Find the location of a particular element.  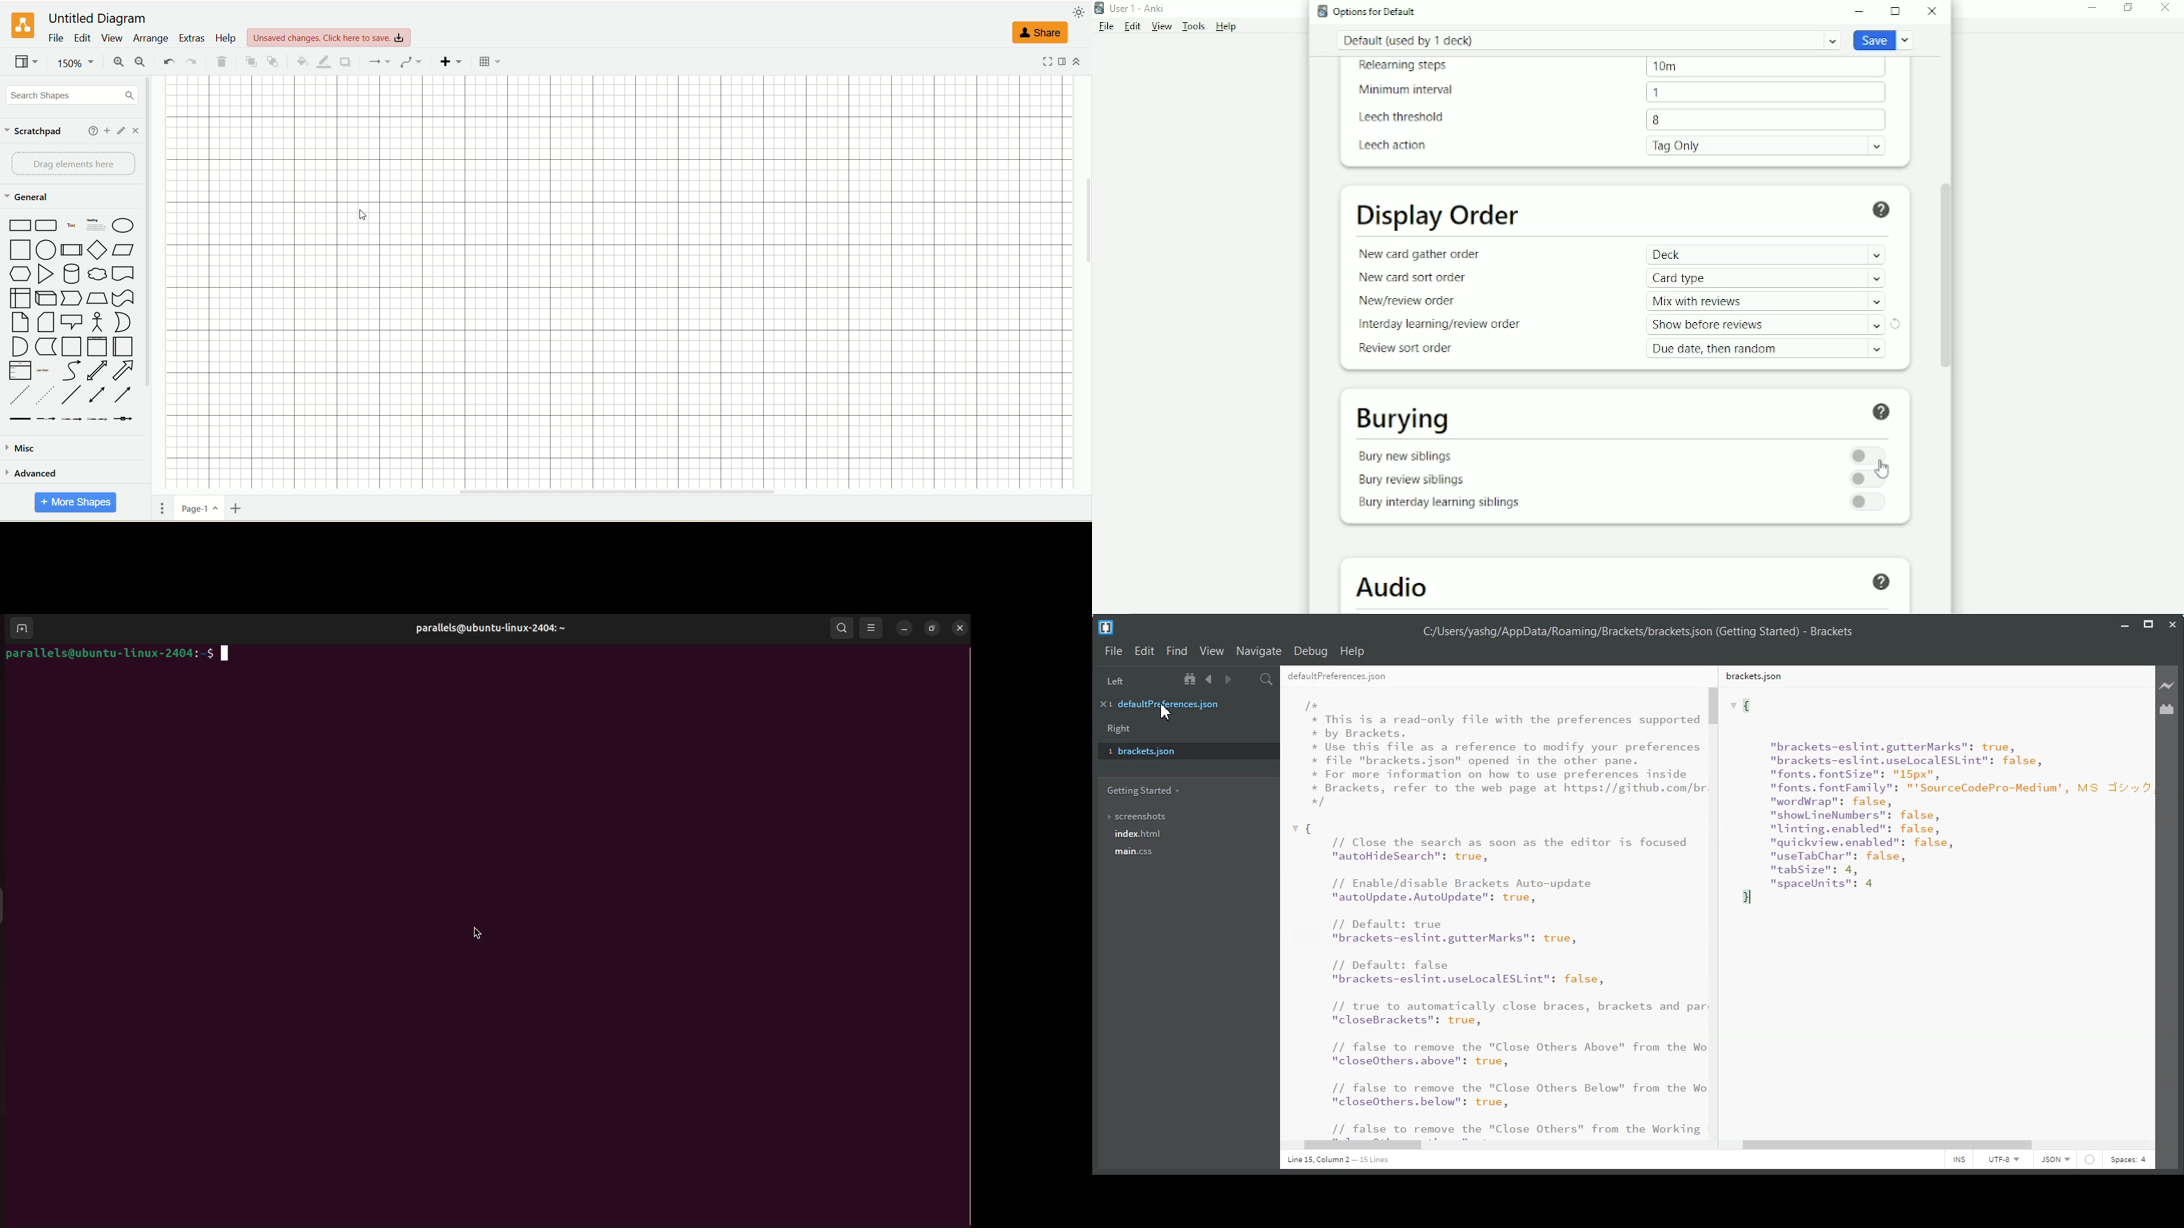

drag elements is located at coordinates (73, 166).